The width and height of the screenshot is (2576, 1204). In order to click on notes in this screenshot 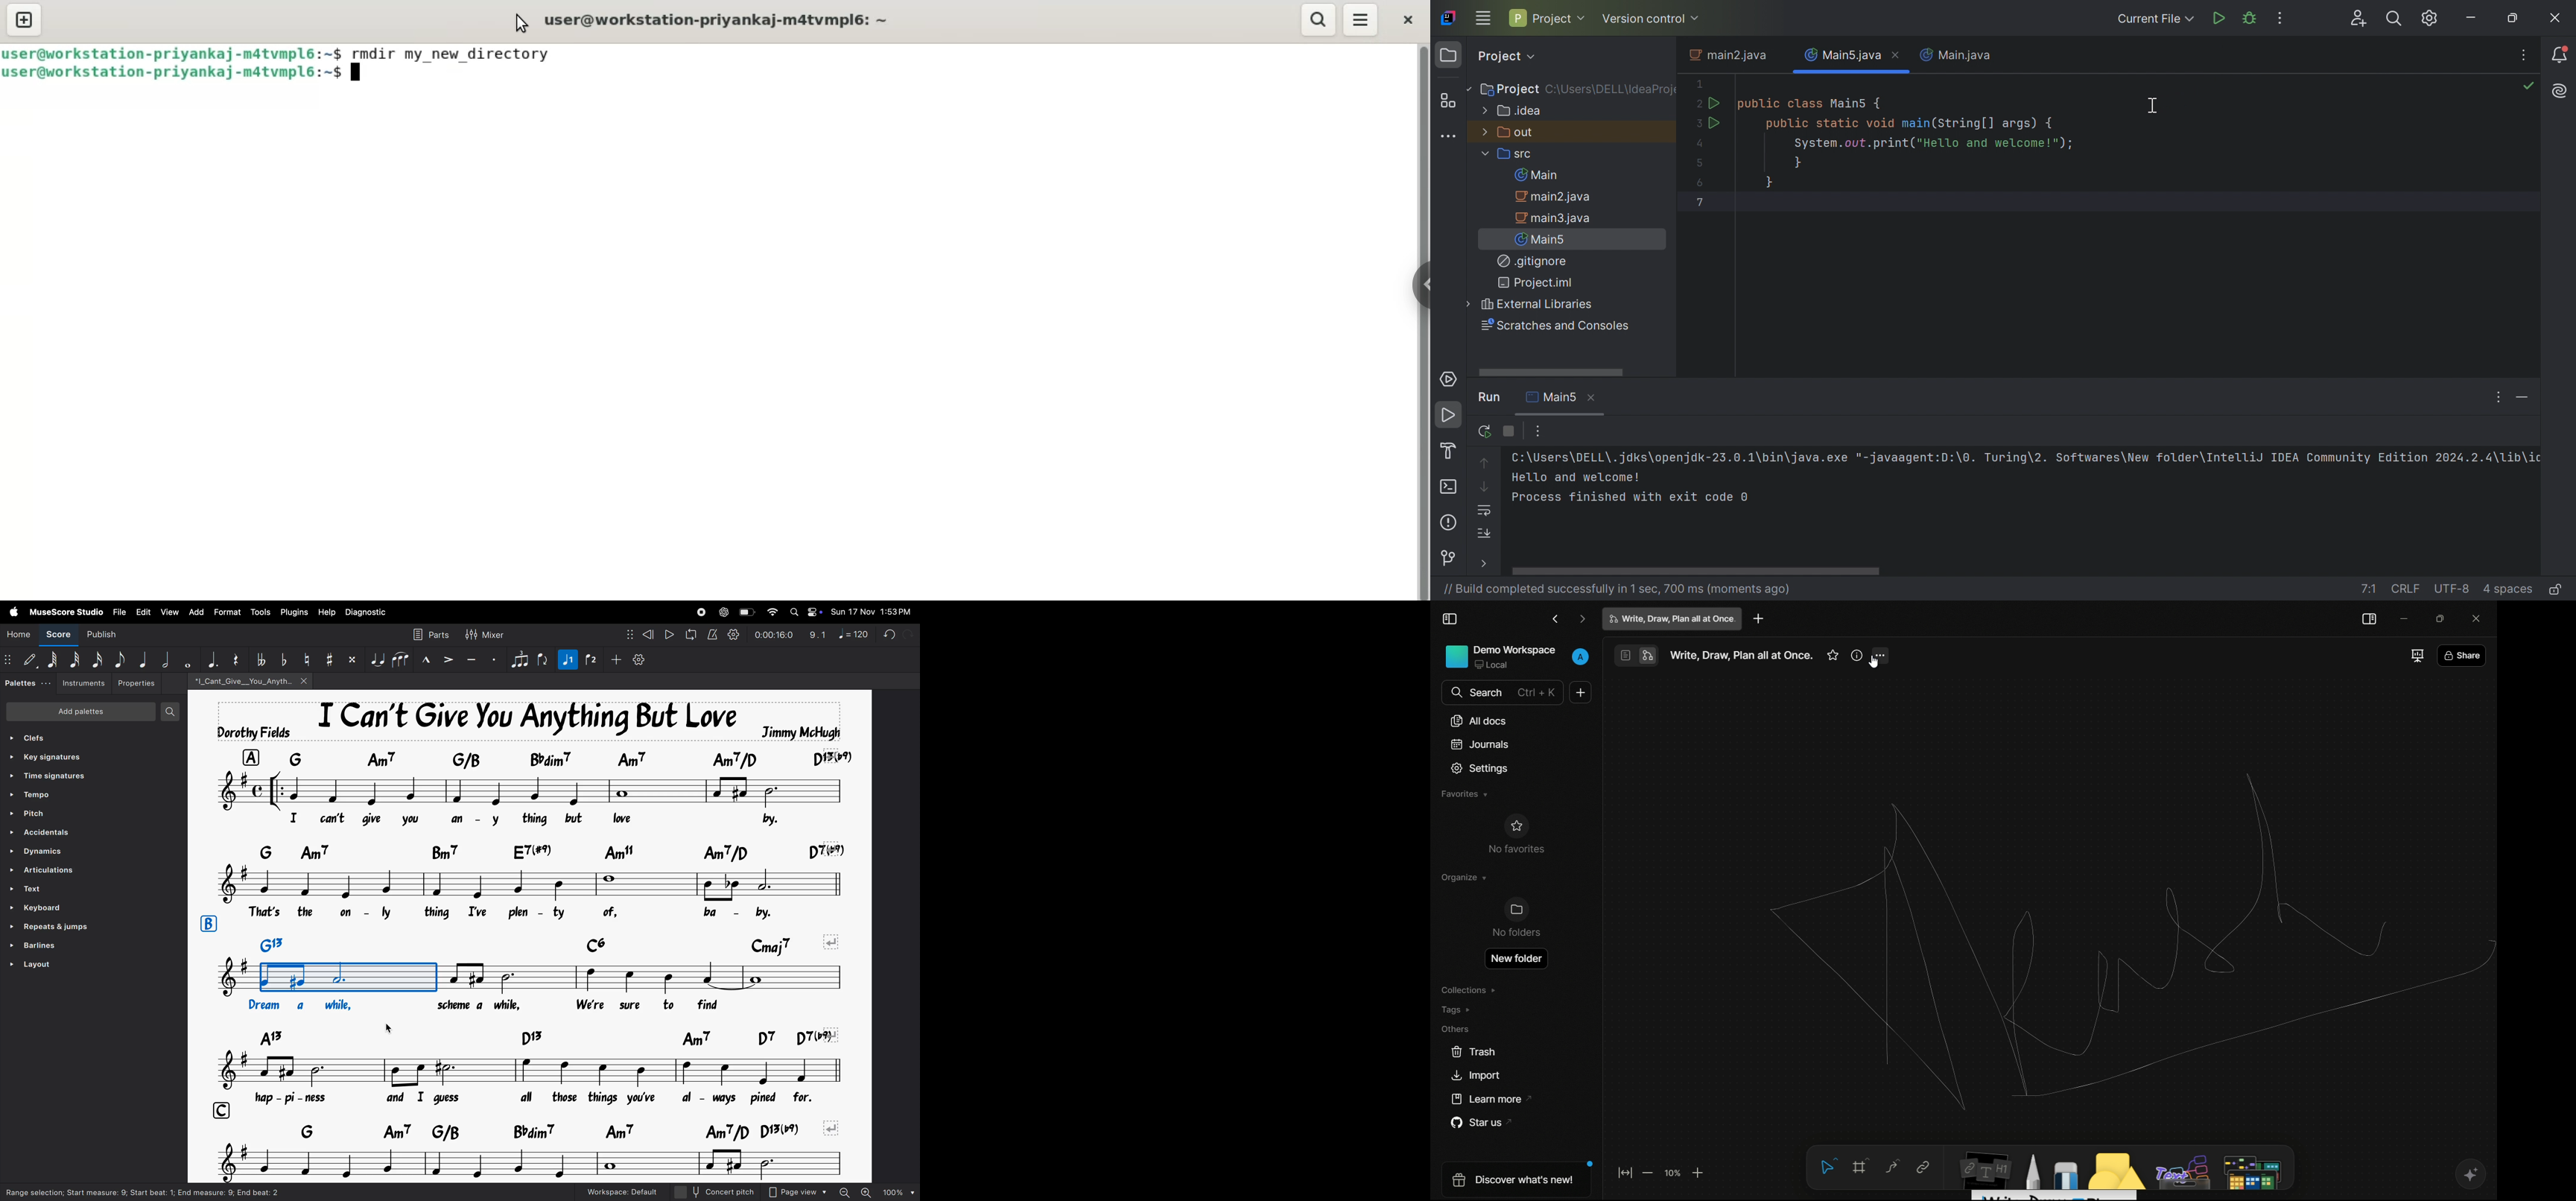, I will do `click(522, 1165)`.